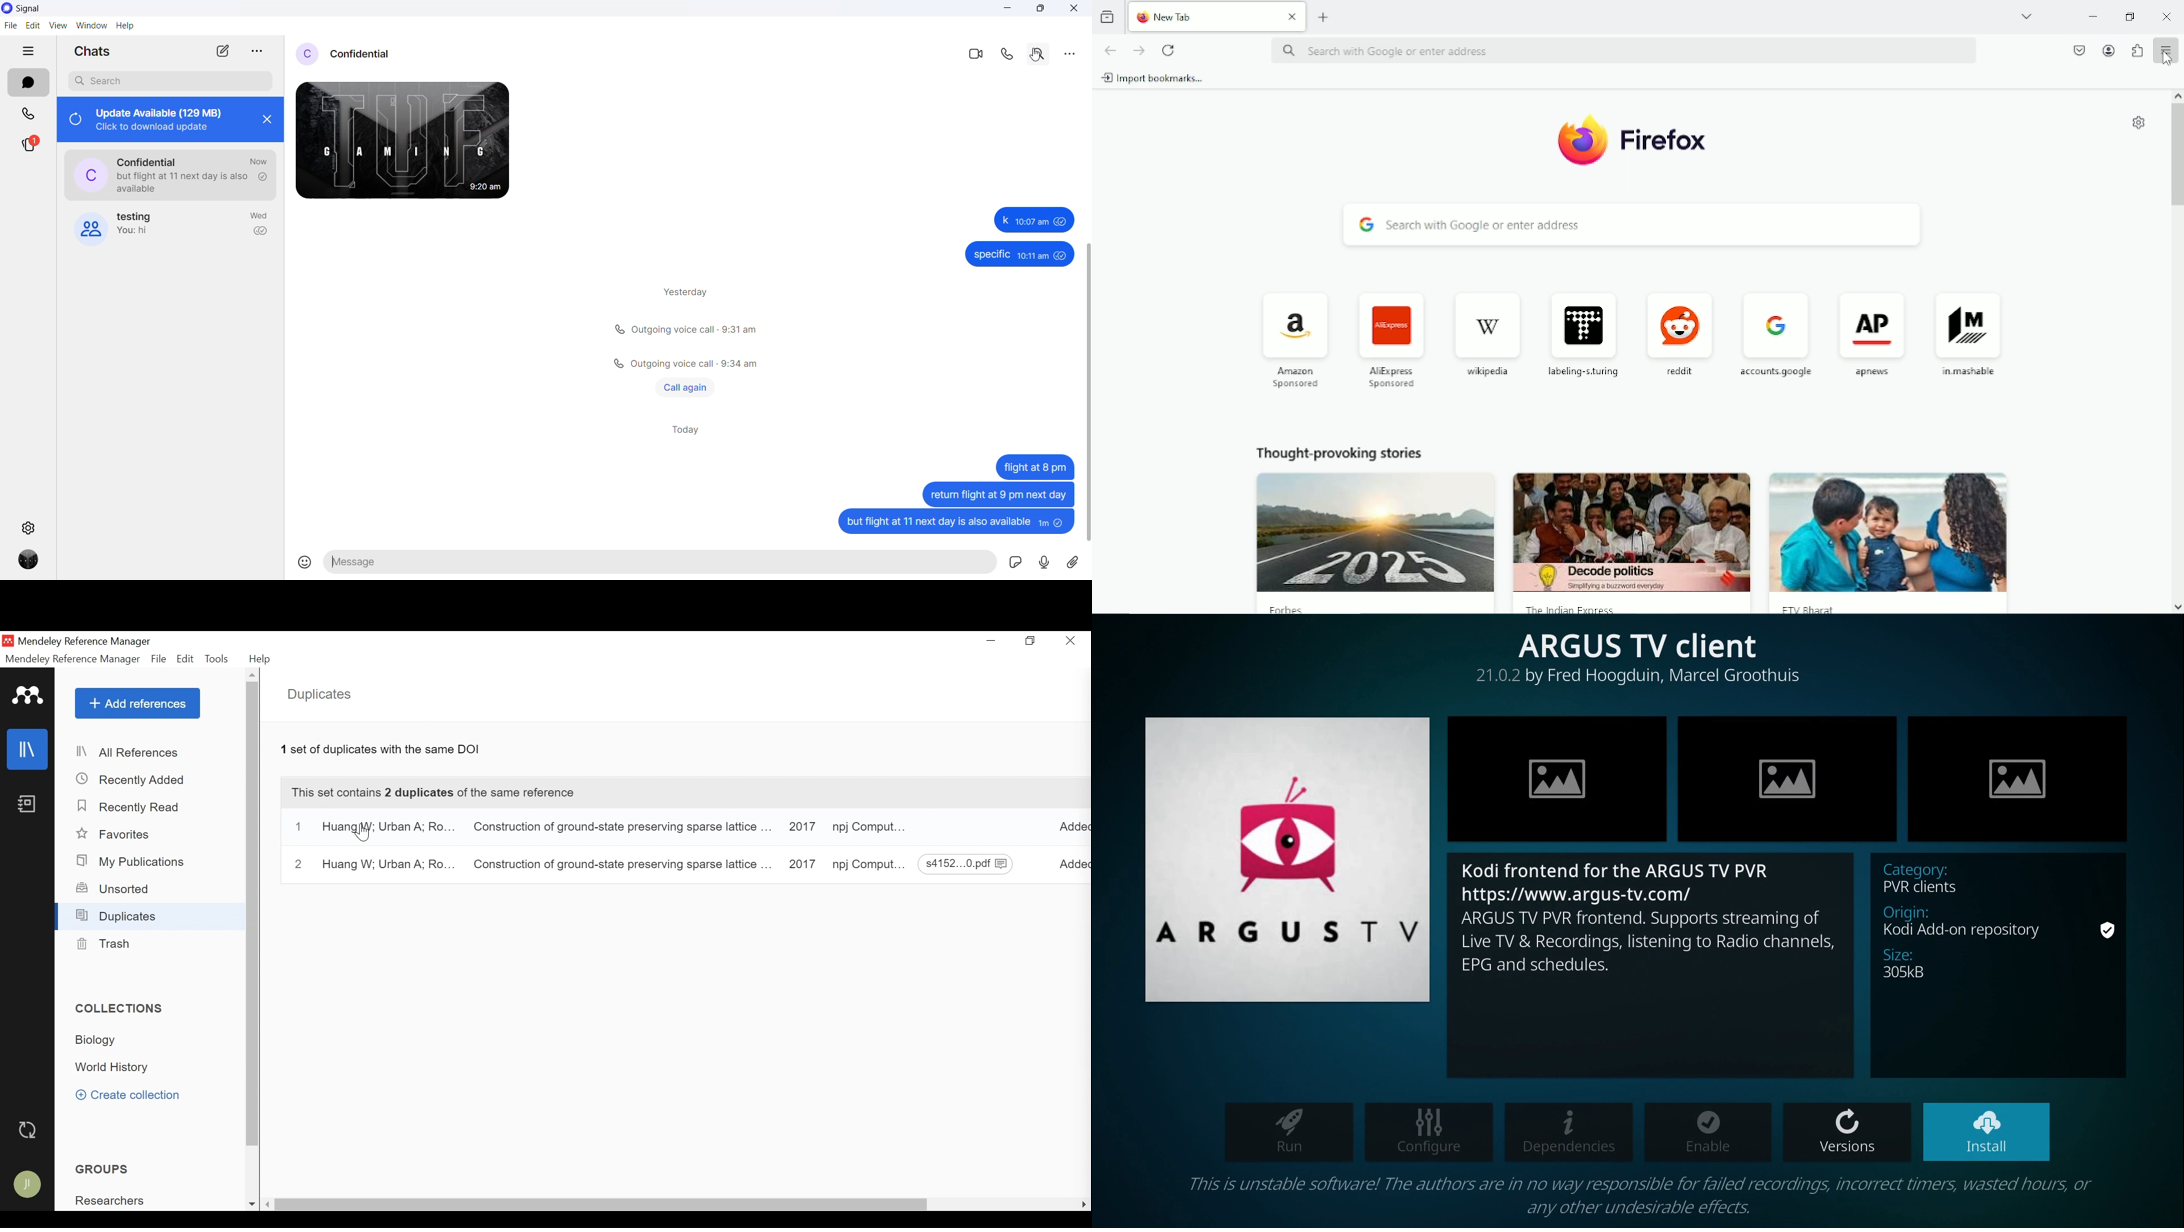 The height and width of the screenshot is (1232, 2184). What do you see at coordinates (114, 835) in the screenshot?
I see `Favorites` at bounding box center [114, 835].